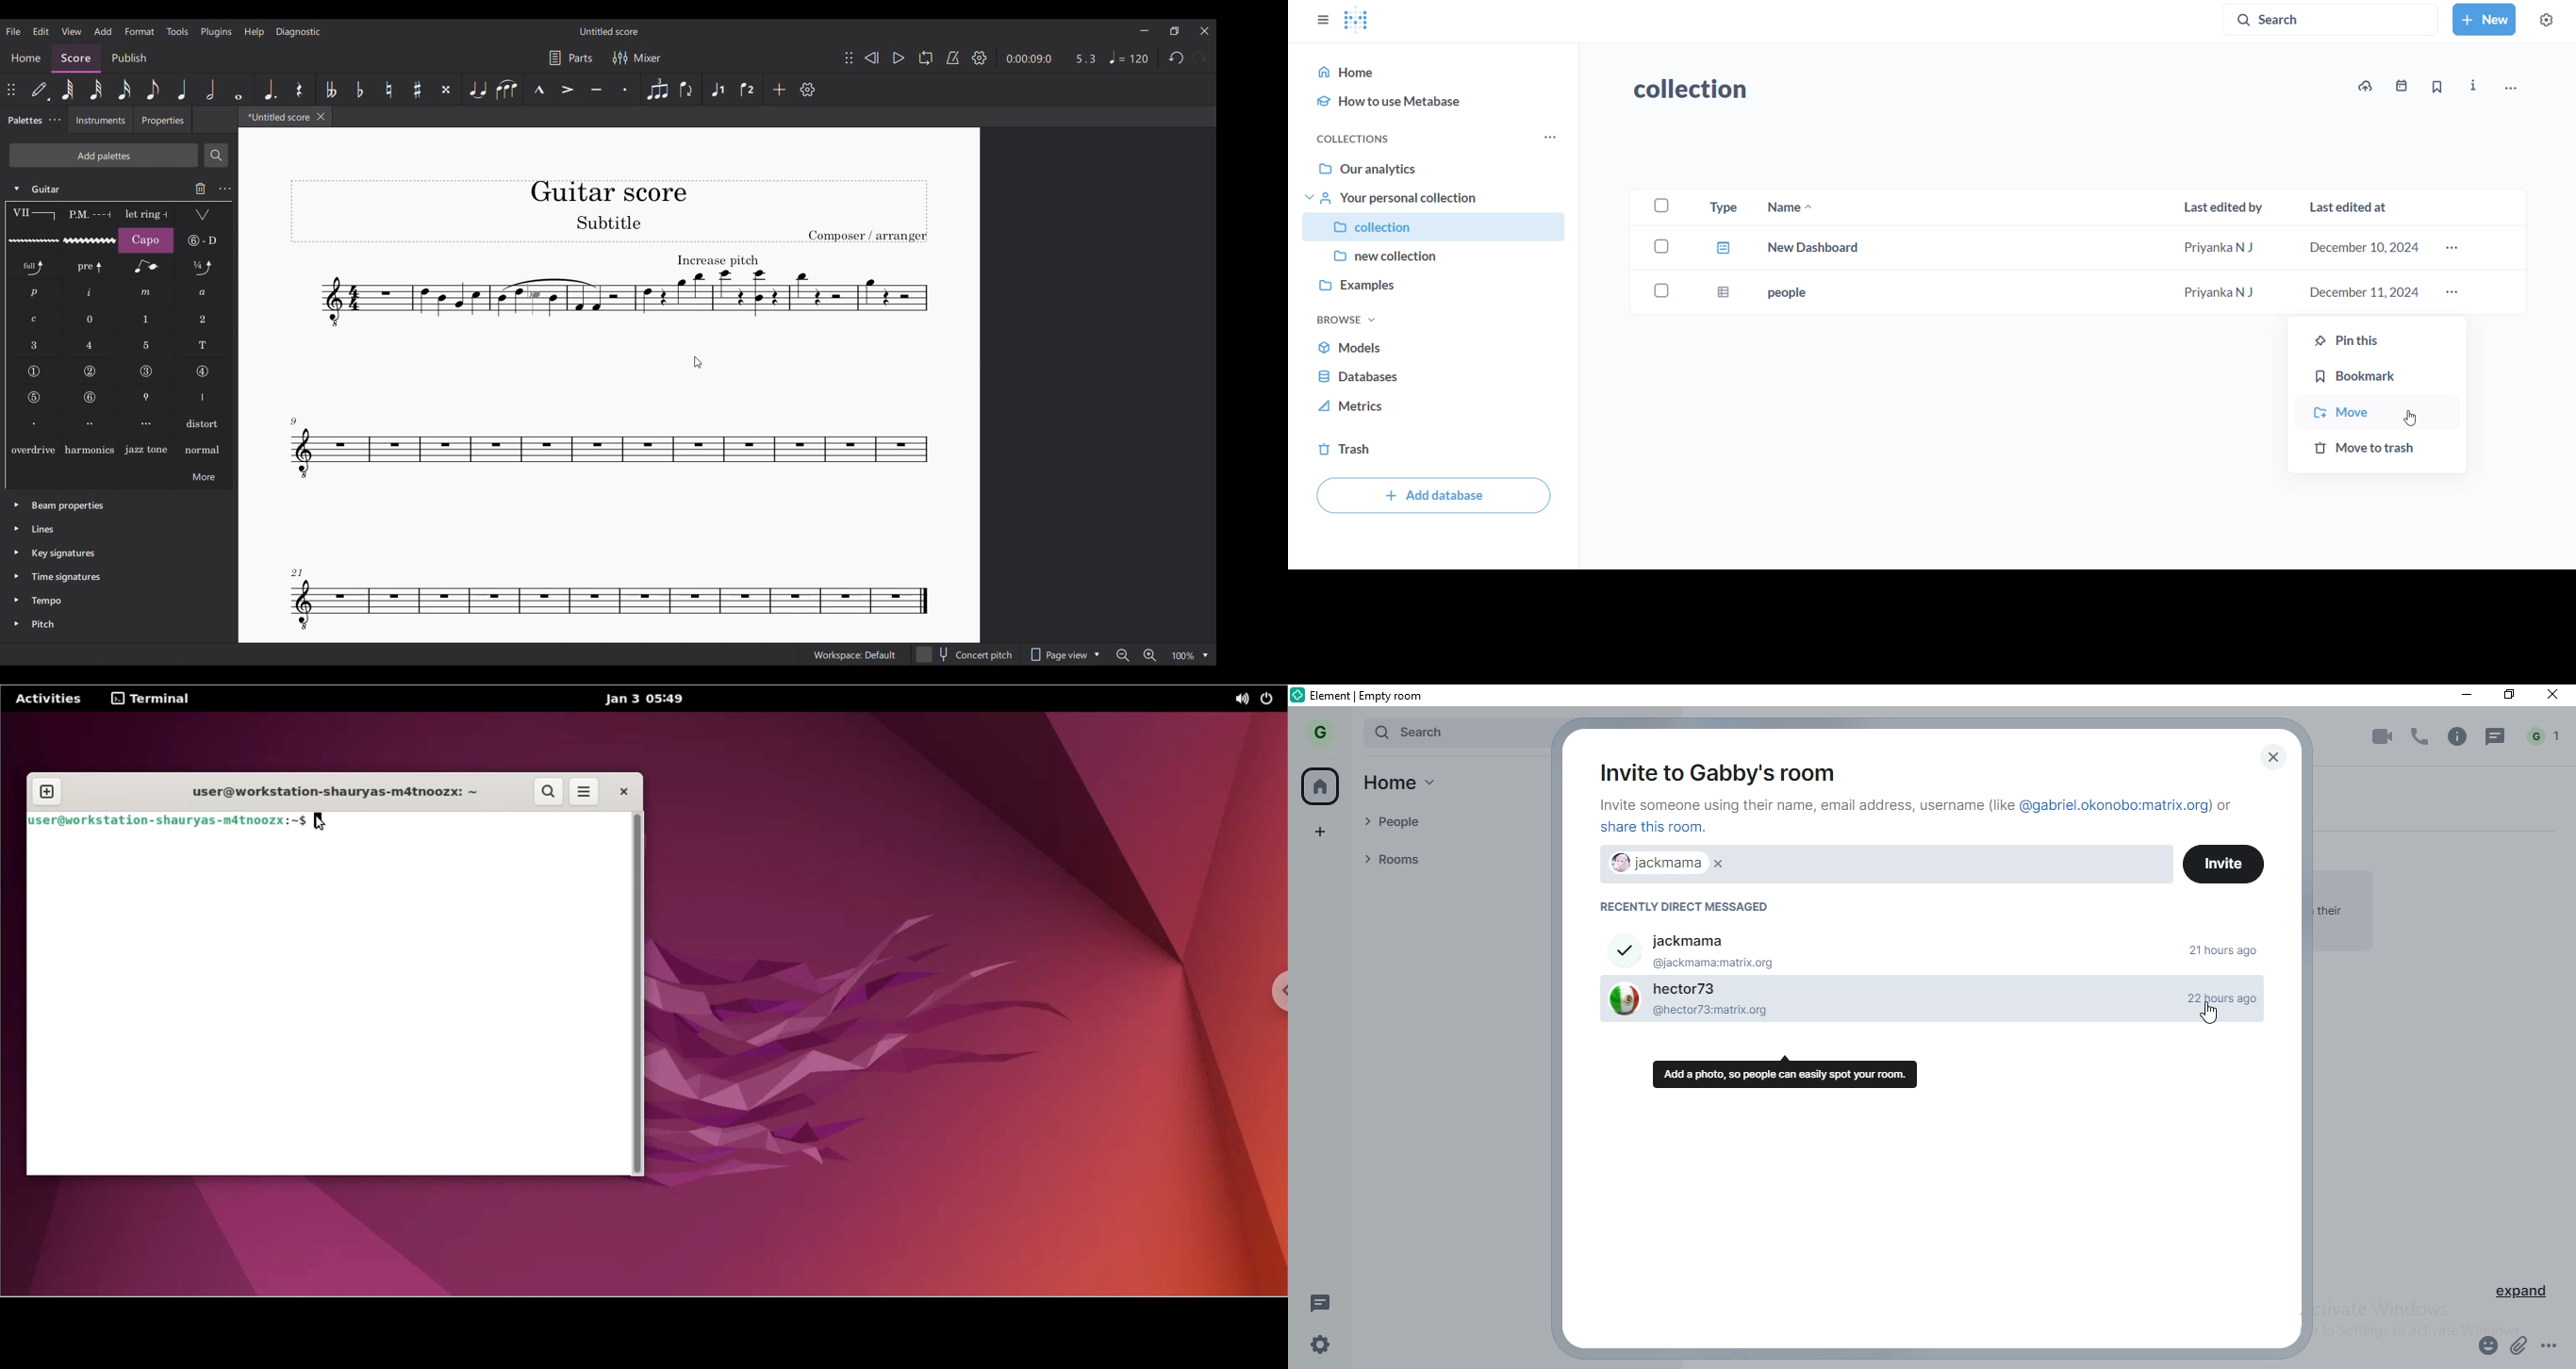  I want to click on Guitar vibrato, so click(34, 241).